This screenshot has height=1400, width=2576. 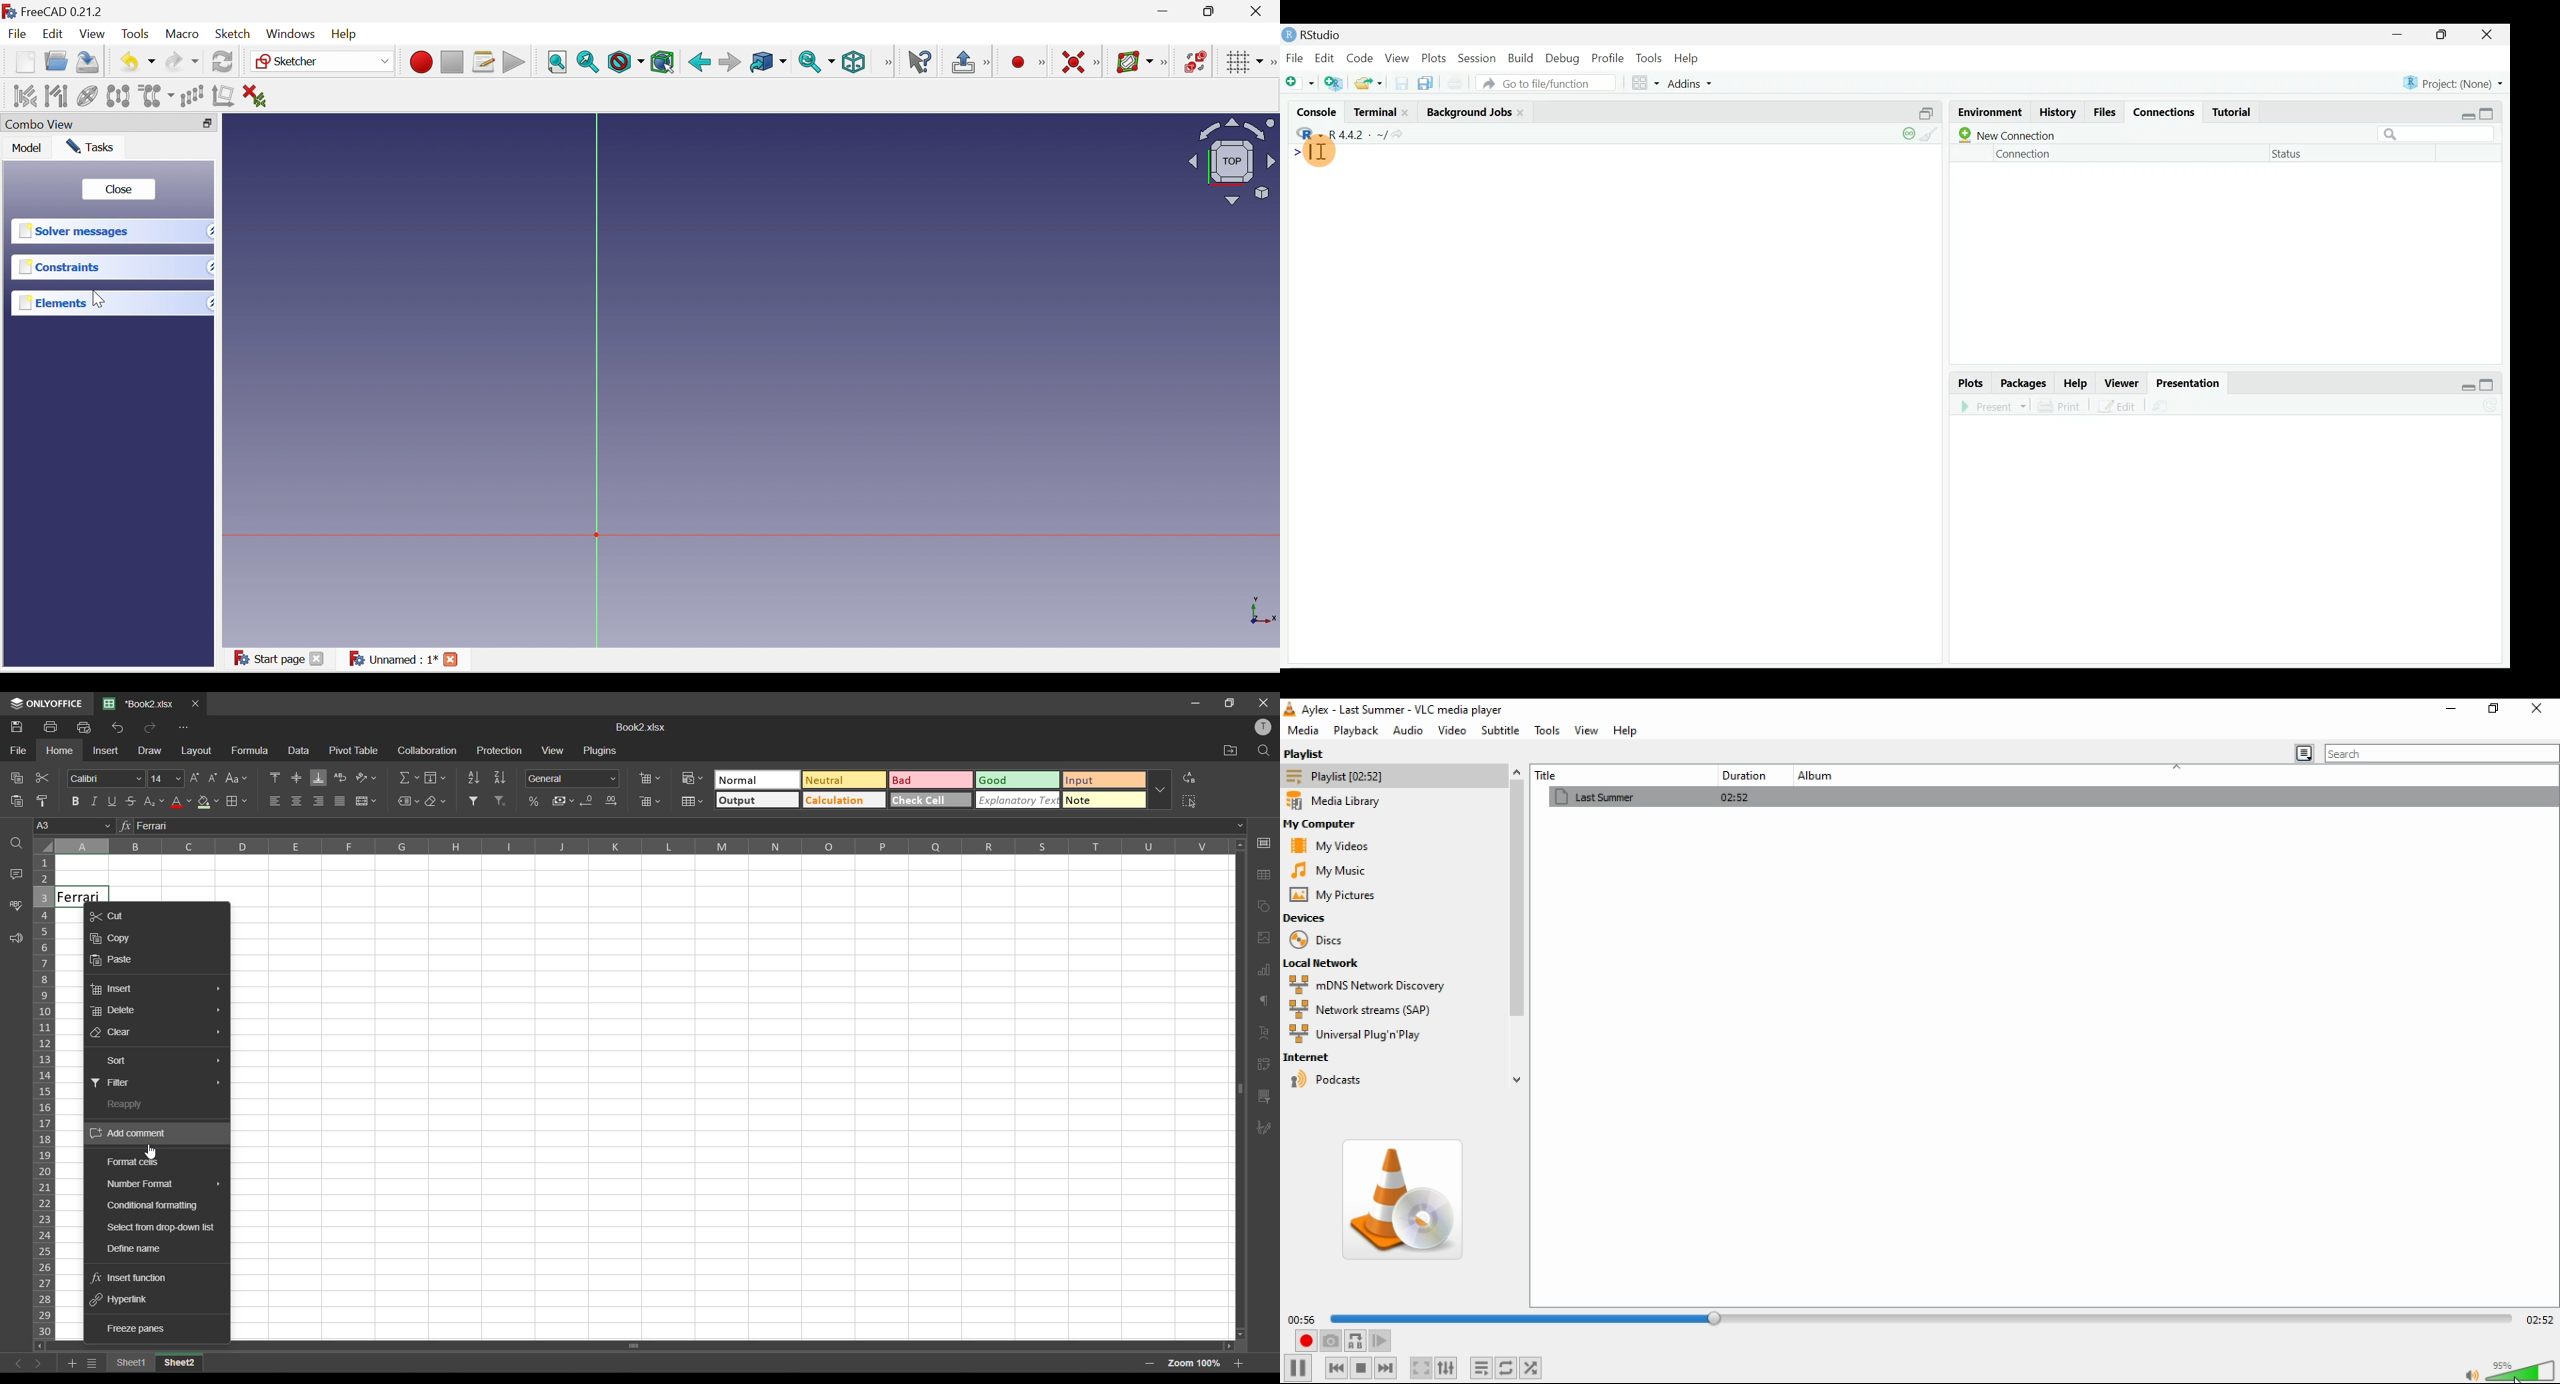 What do you see at coordinates (15, 751) in the screenshot?
I see `file` at bounding box center [15, 751].